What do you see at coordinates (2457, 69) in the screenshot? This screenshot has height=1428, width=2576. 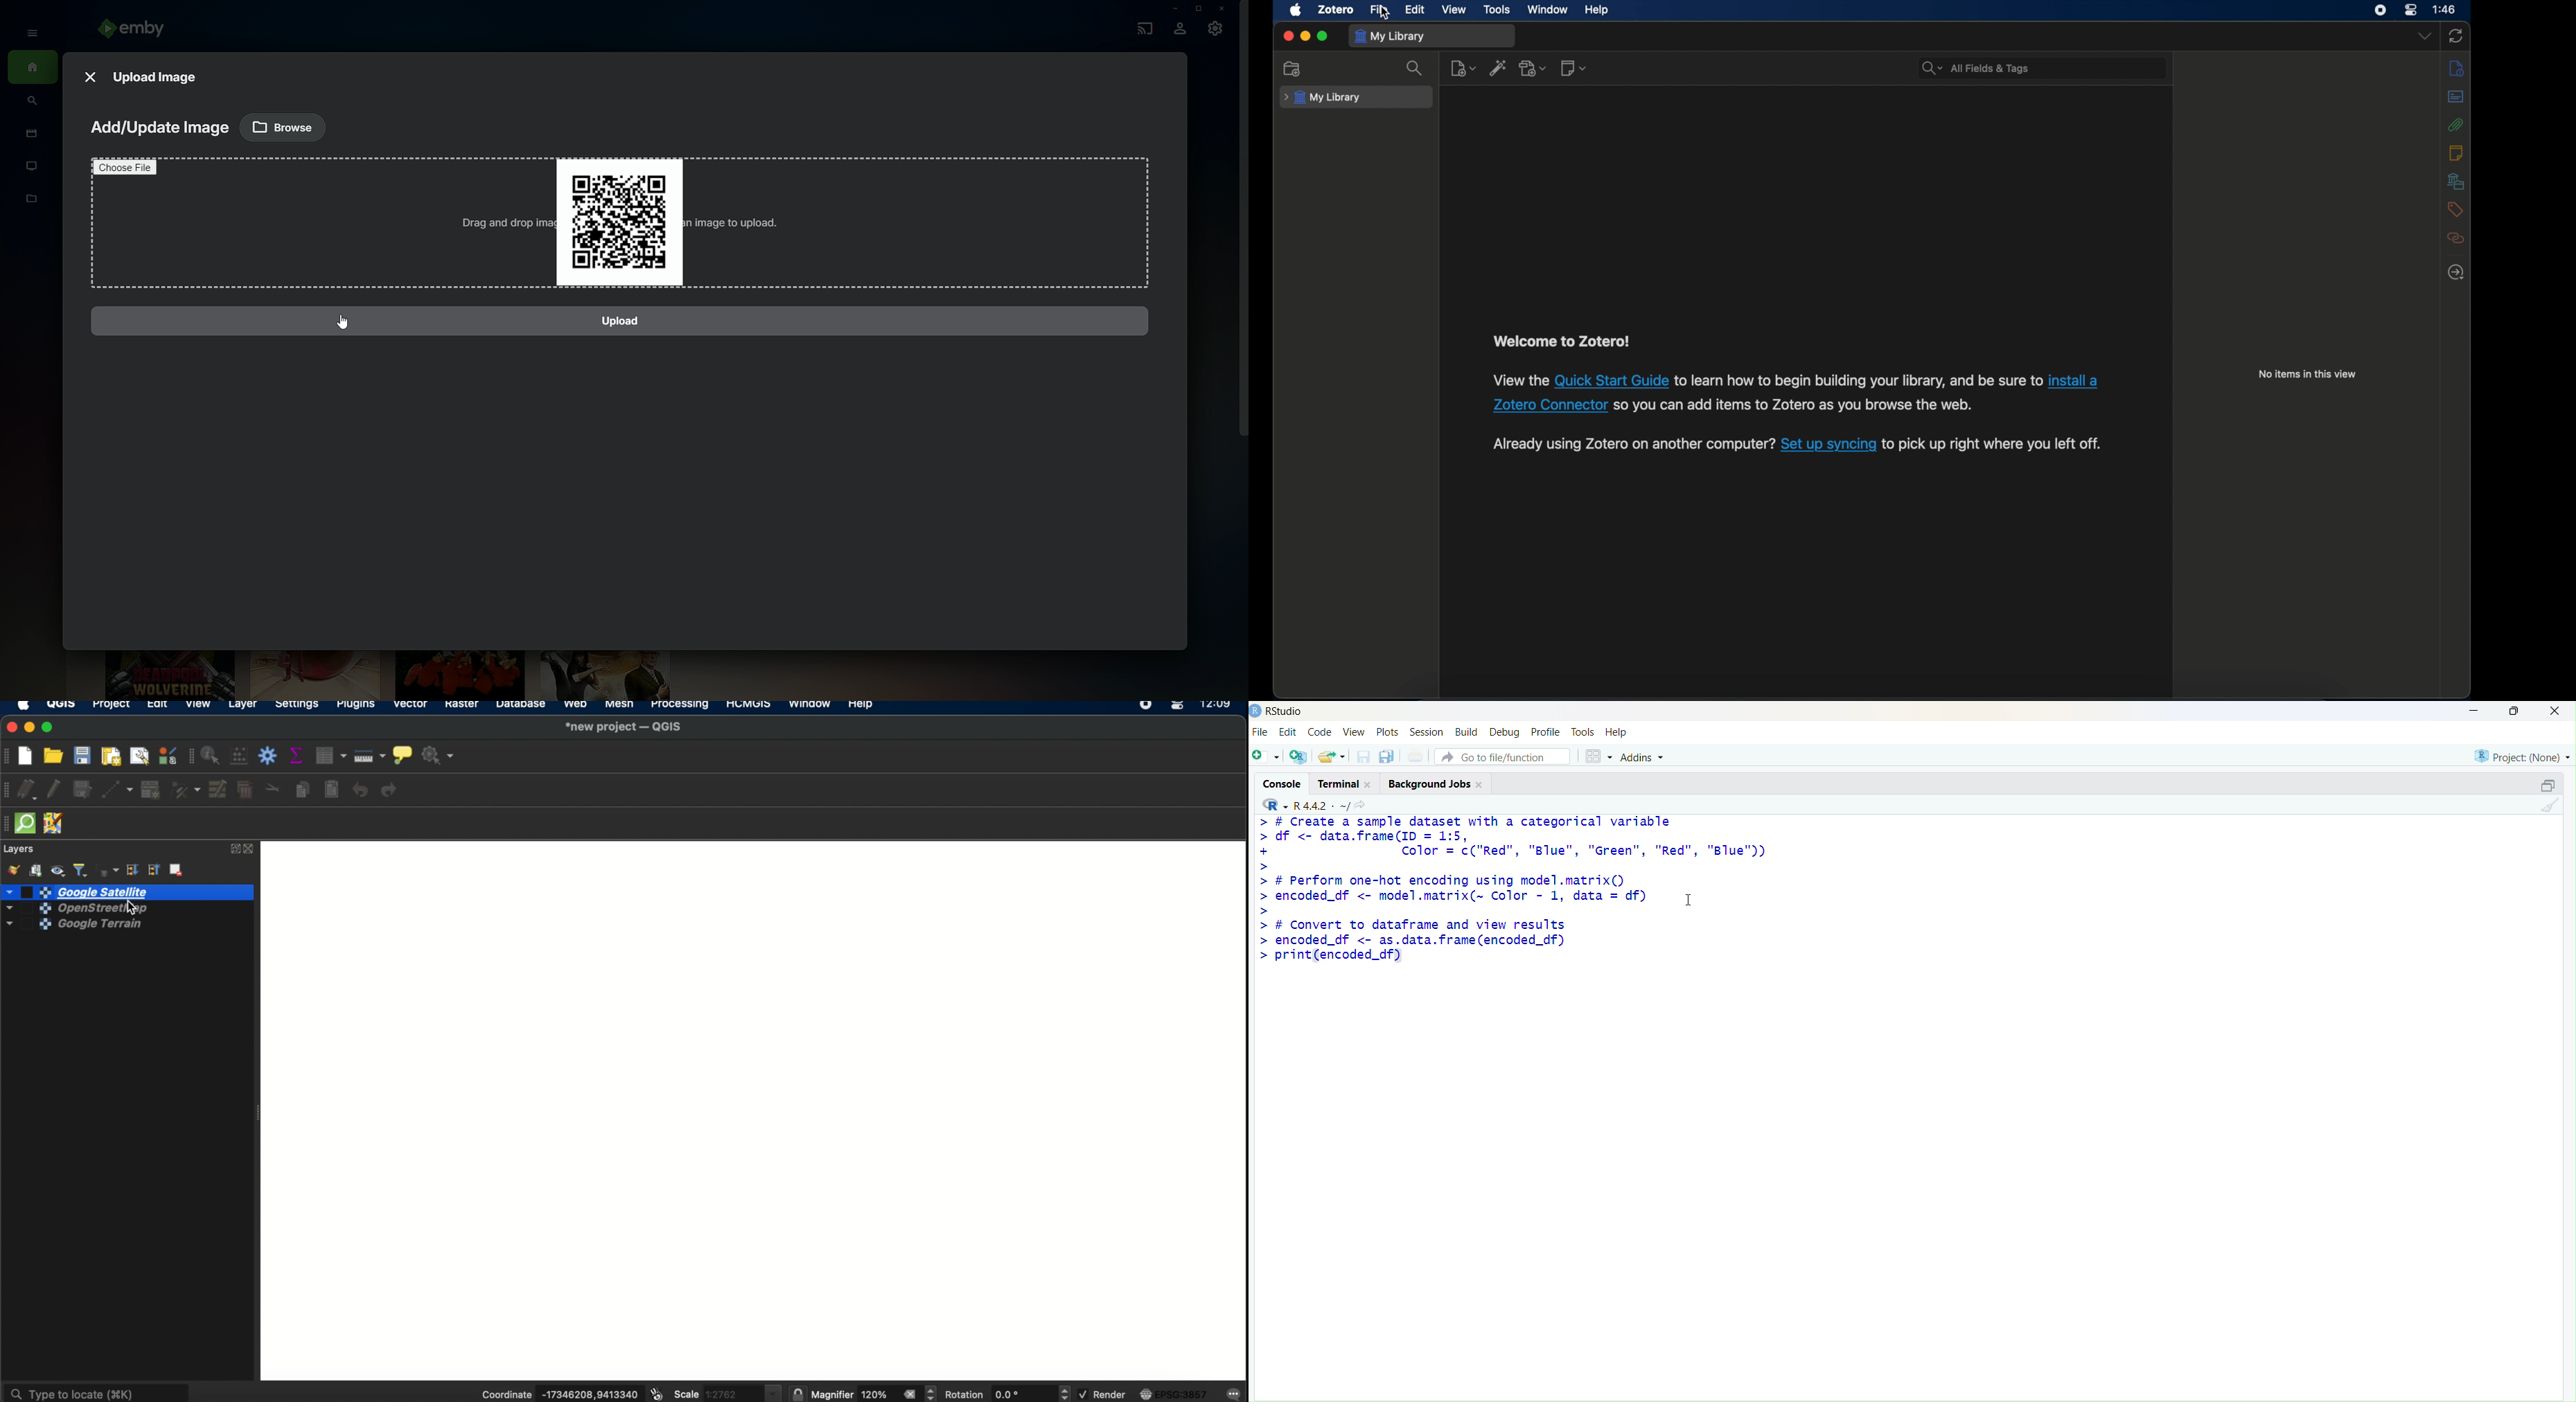 I see `info` at bounding box center [2457, 69].